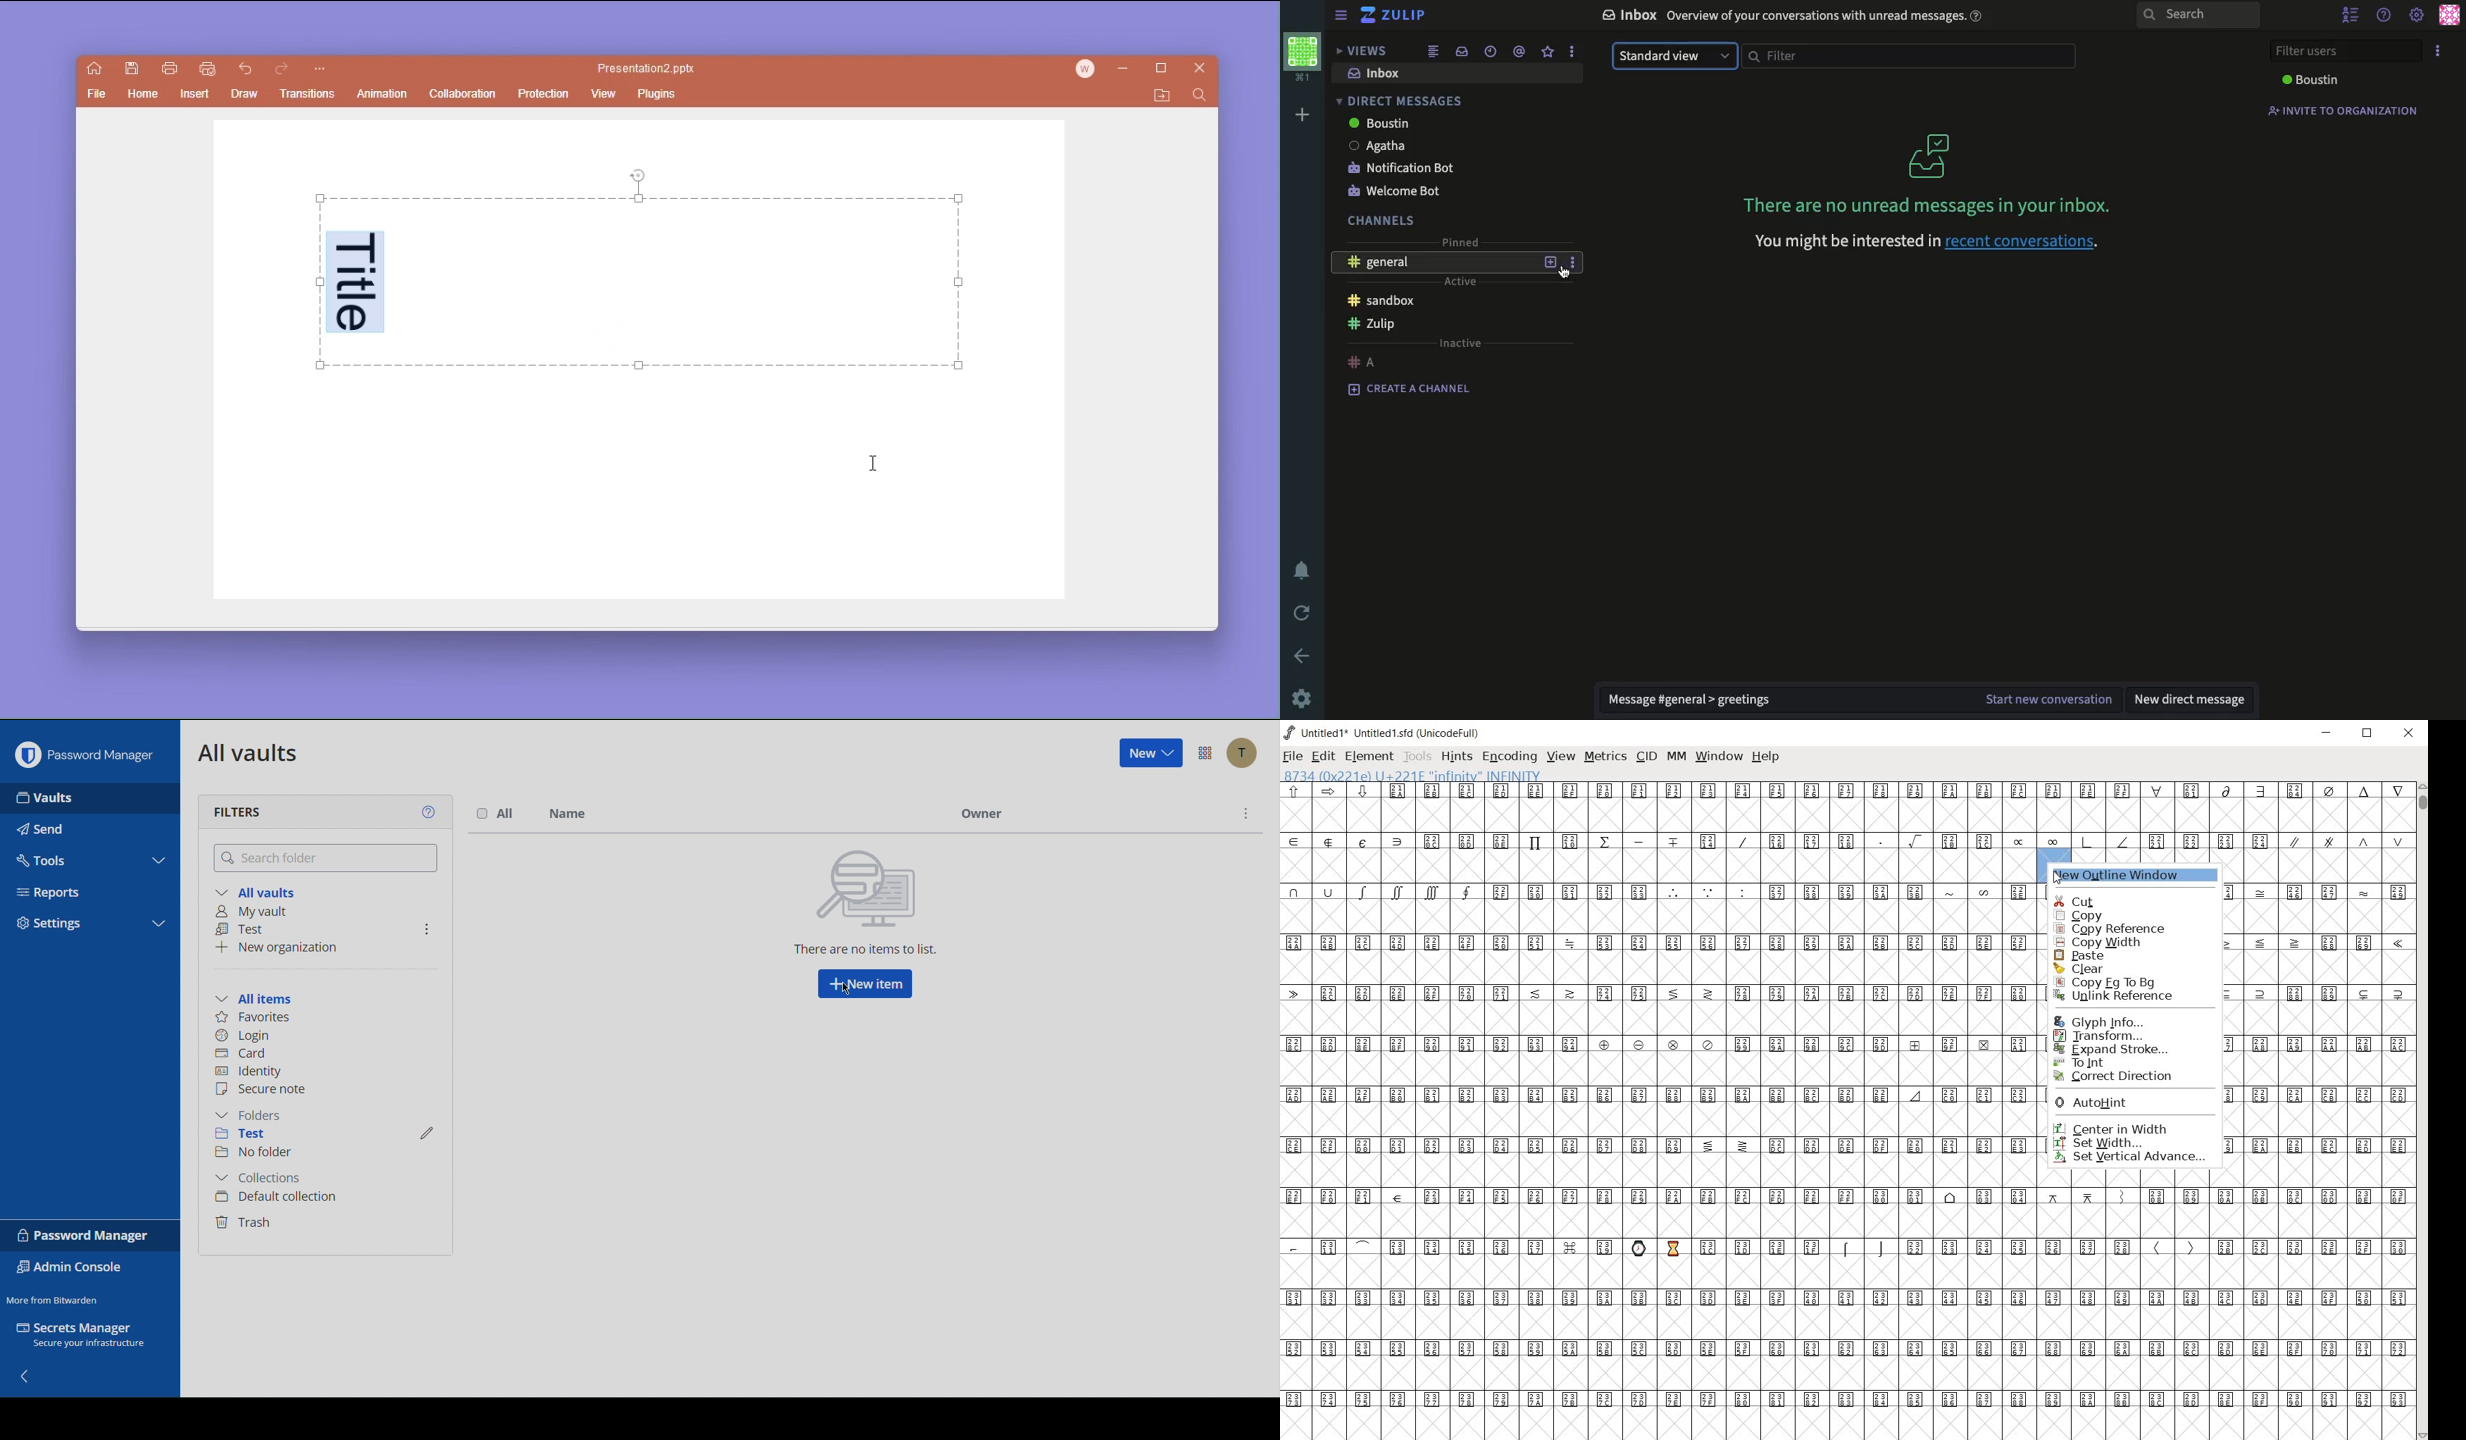 The width and height of the screenshot is (2492, 1456). I want to click on symbols, so click(2070, 841).